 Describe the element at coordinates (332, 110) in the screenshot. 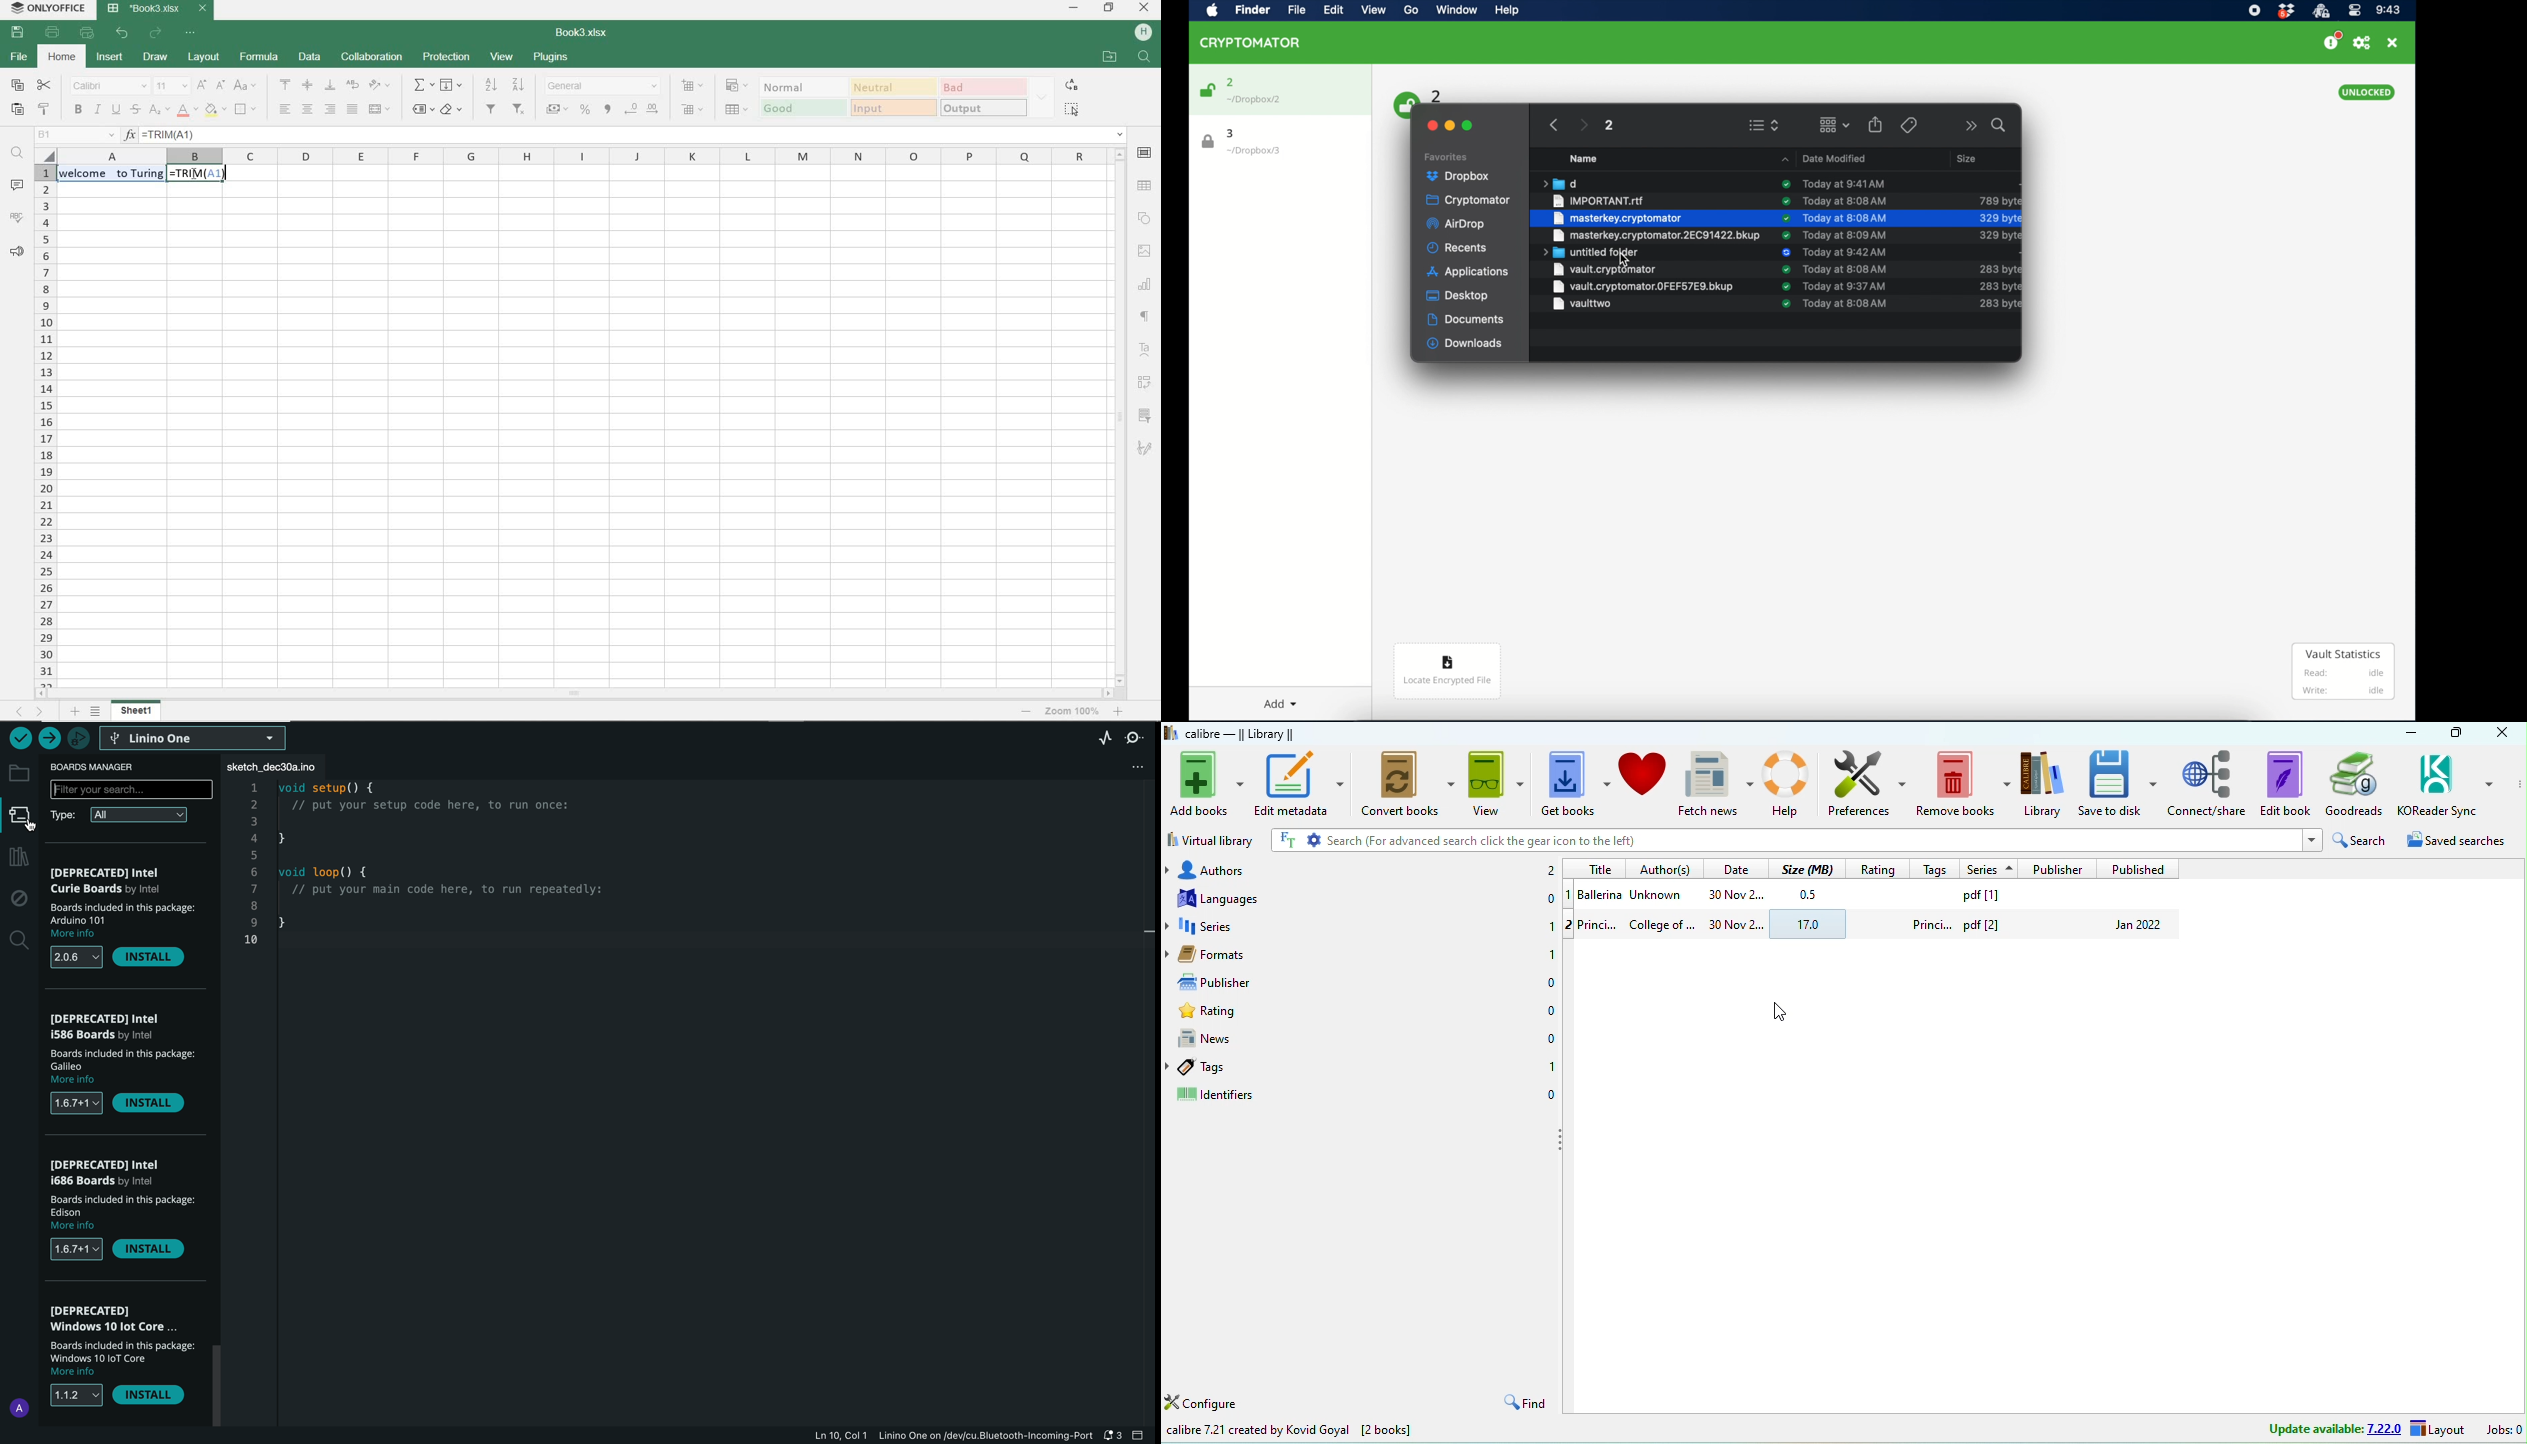

I see `align right` at that location.